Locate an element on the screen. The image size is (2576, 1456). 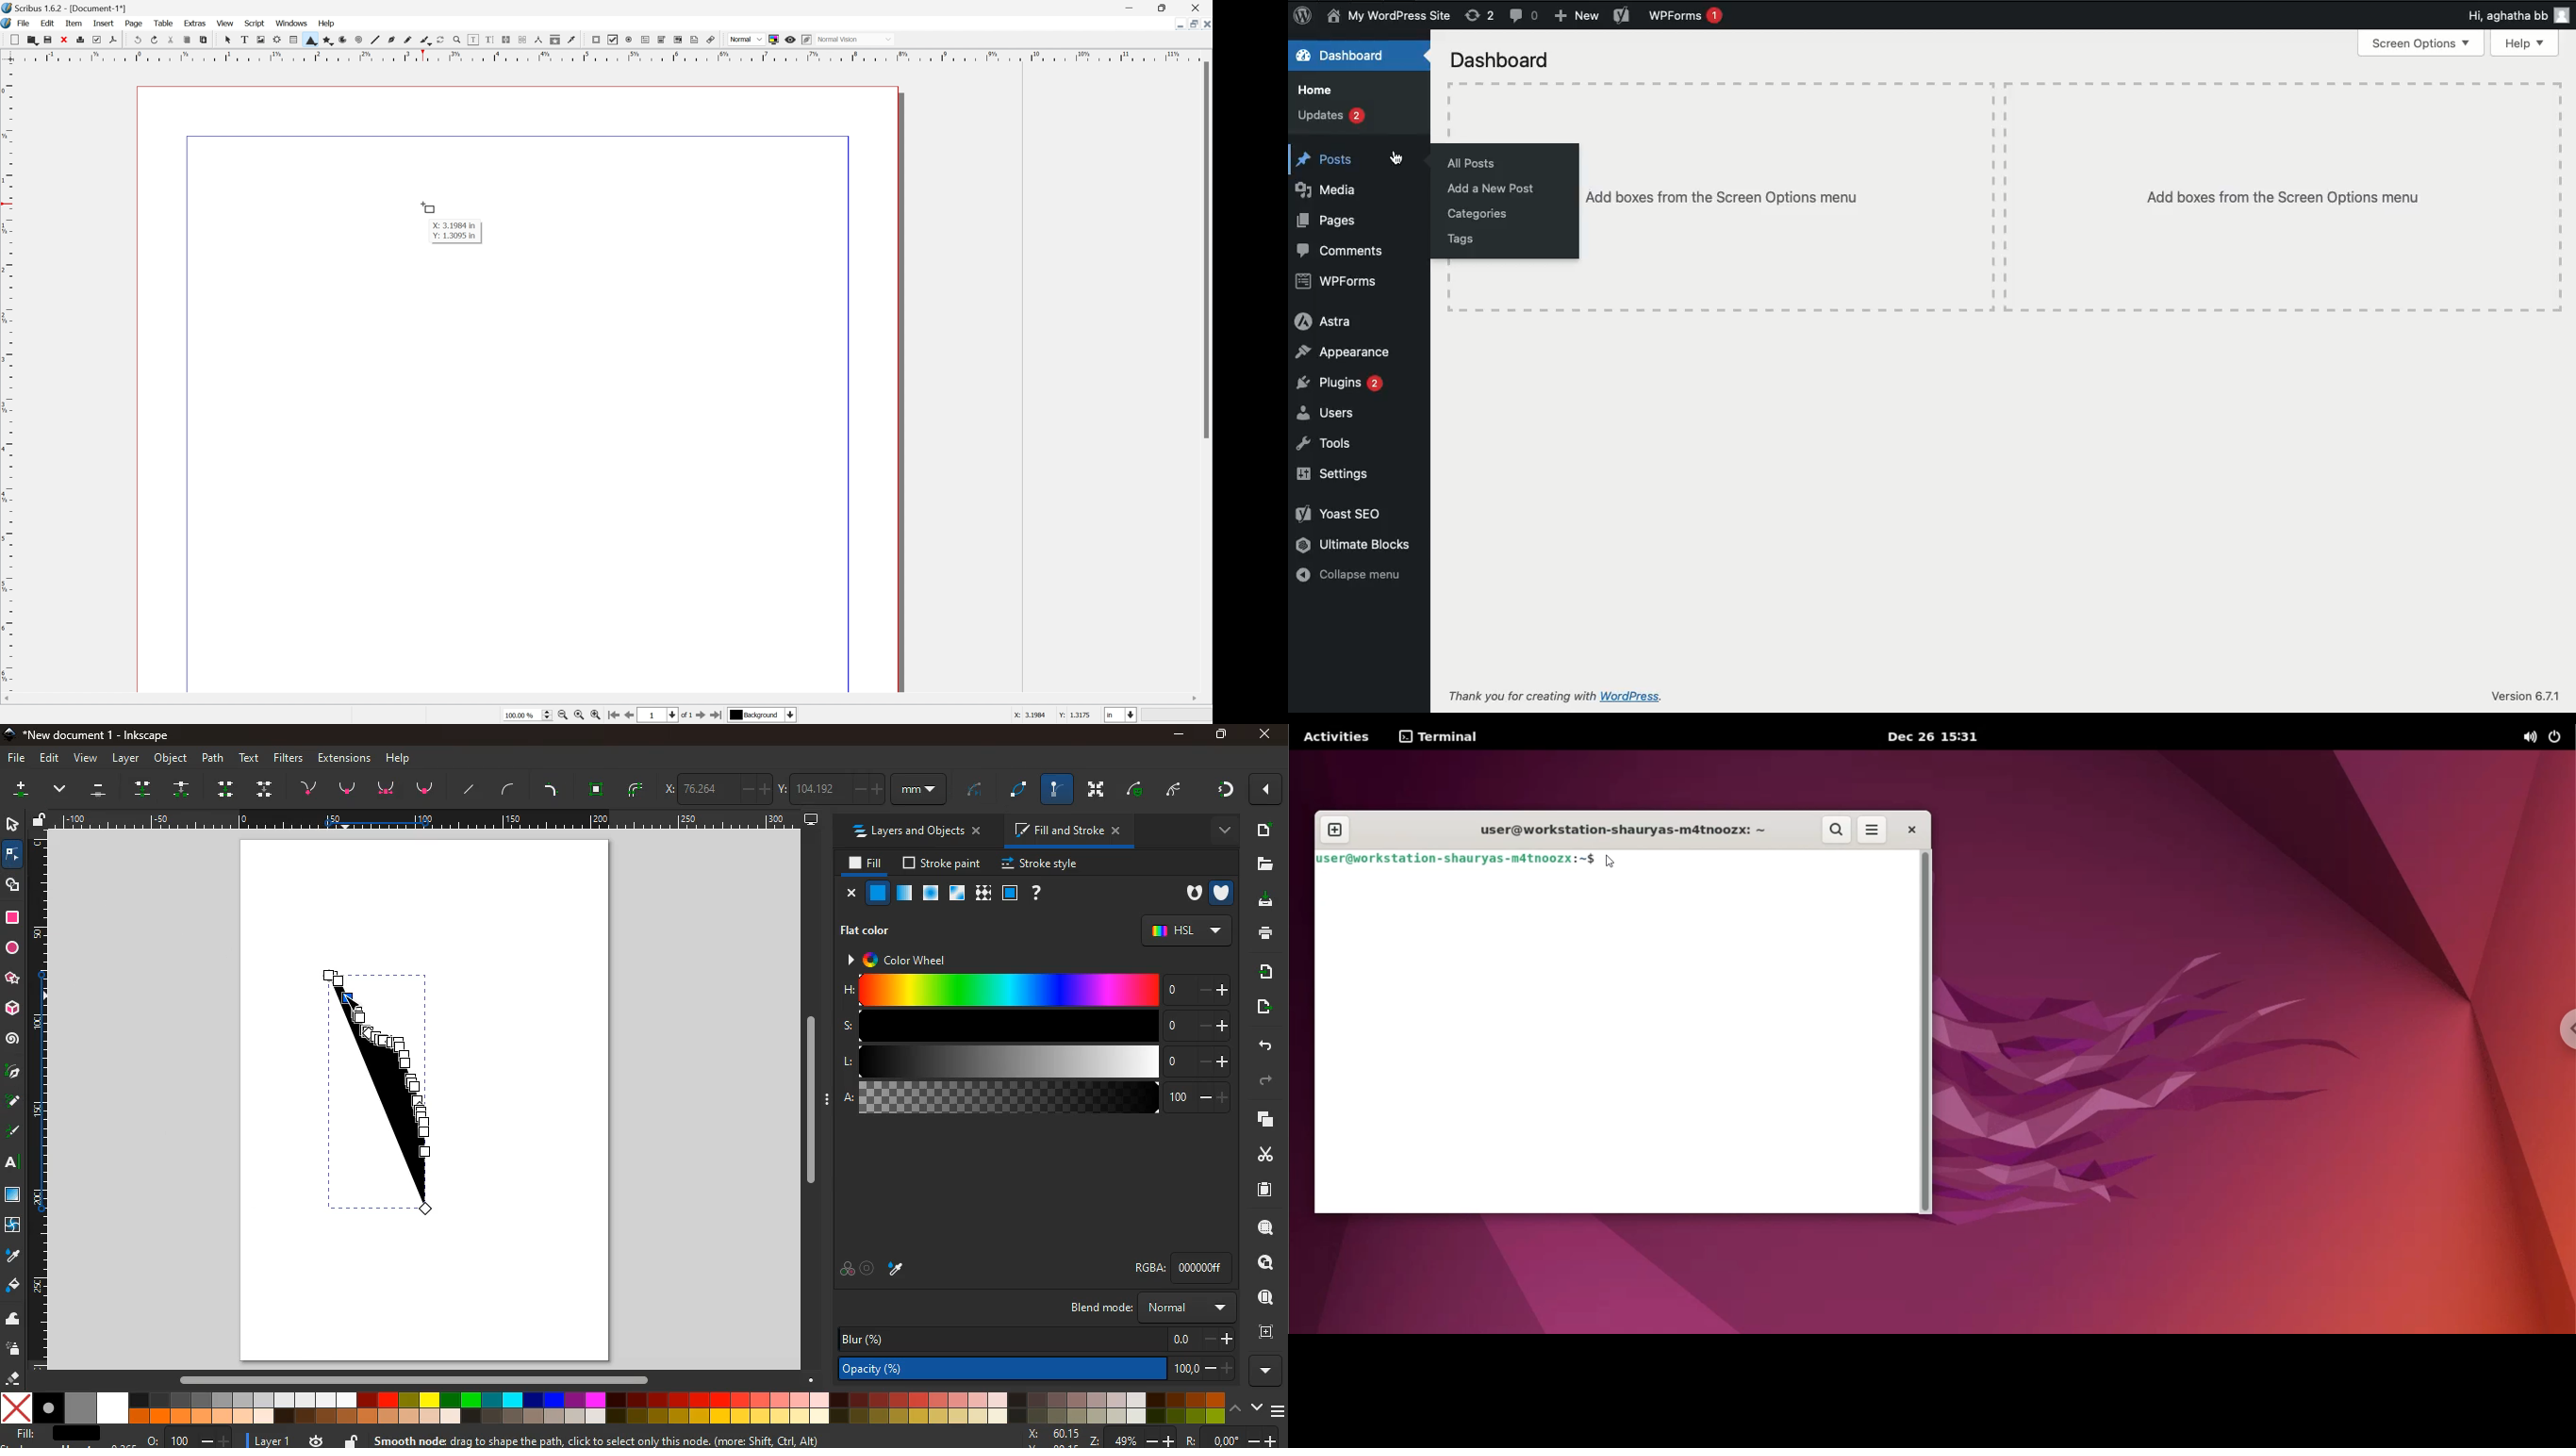
Scale is located at coordinates (8, 378).